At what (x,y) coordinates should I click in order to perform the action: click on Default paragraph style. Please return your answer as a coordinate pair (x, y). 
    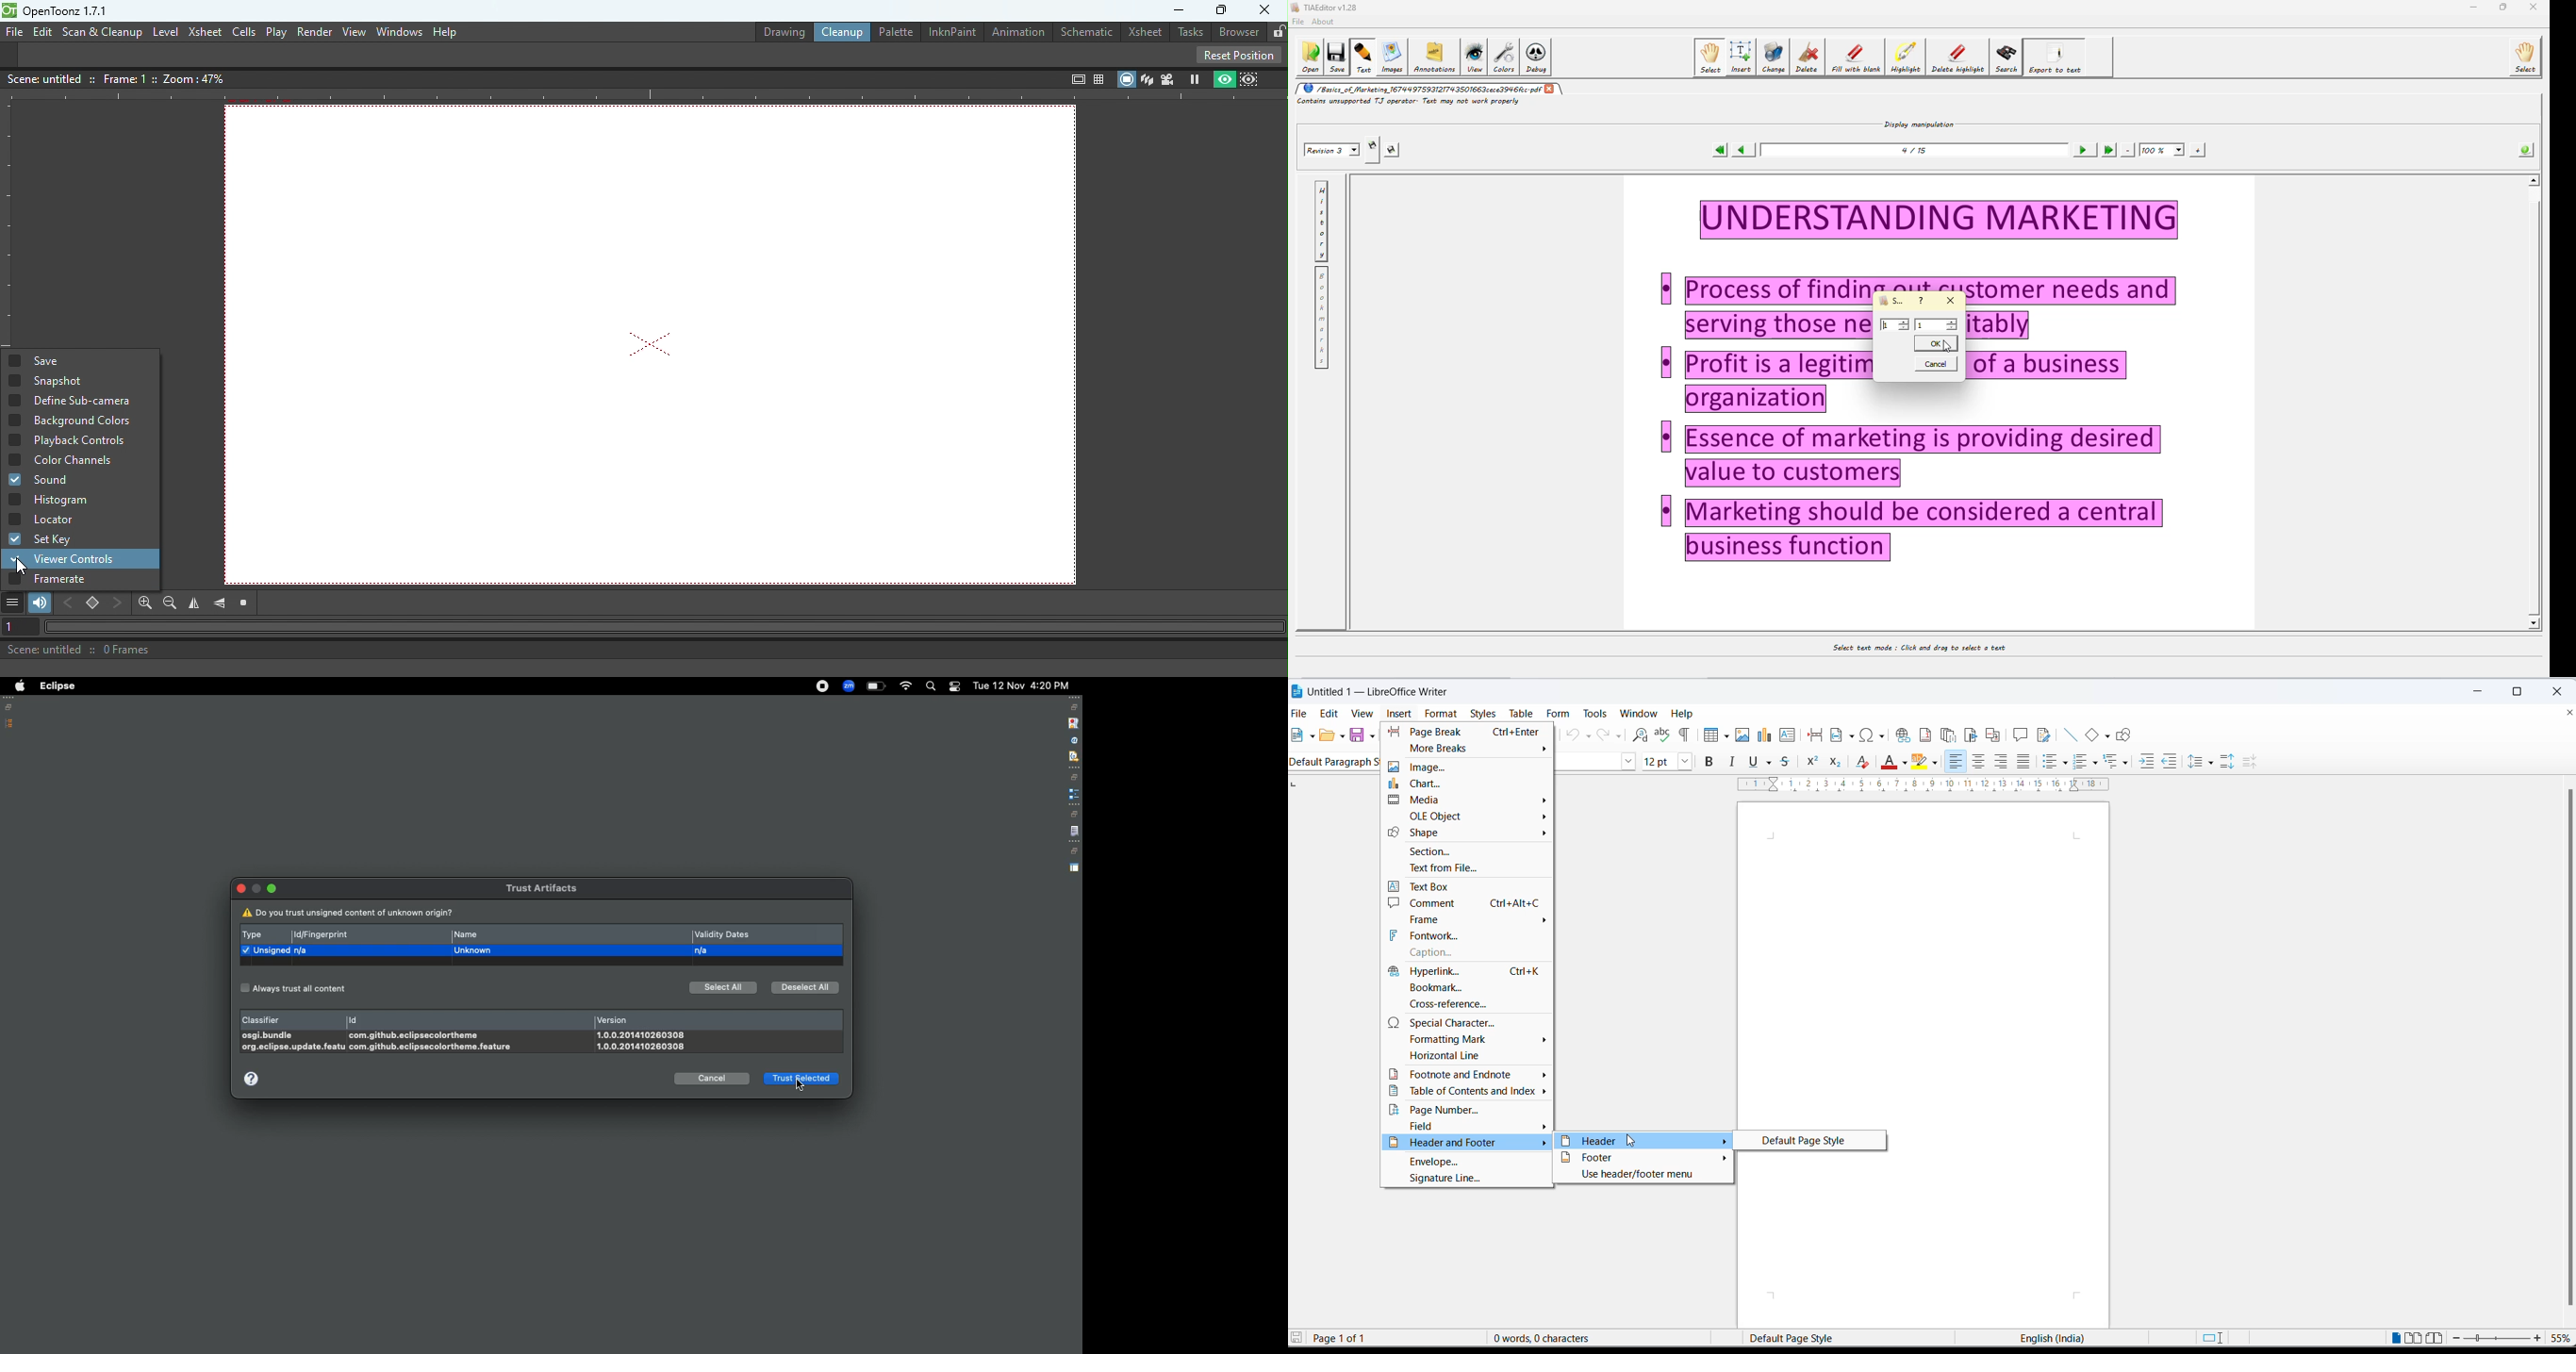
    Looking at the image, I should click on (1334, 763).